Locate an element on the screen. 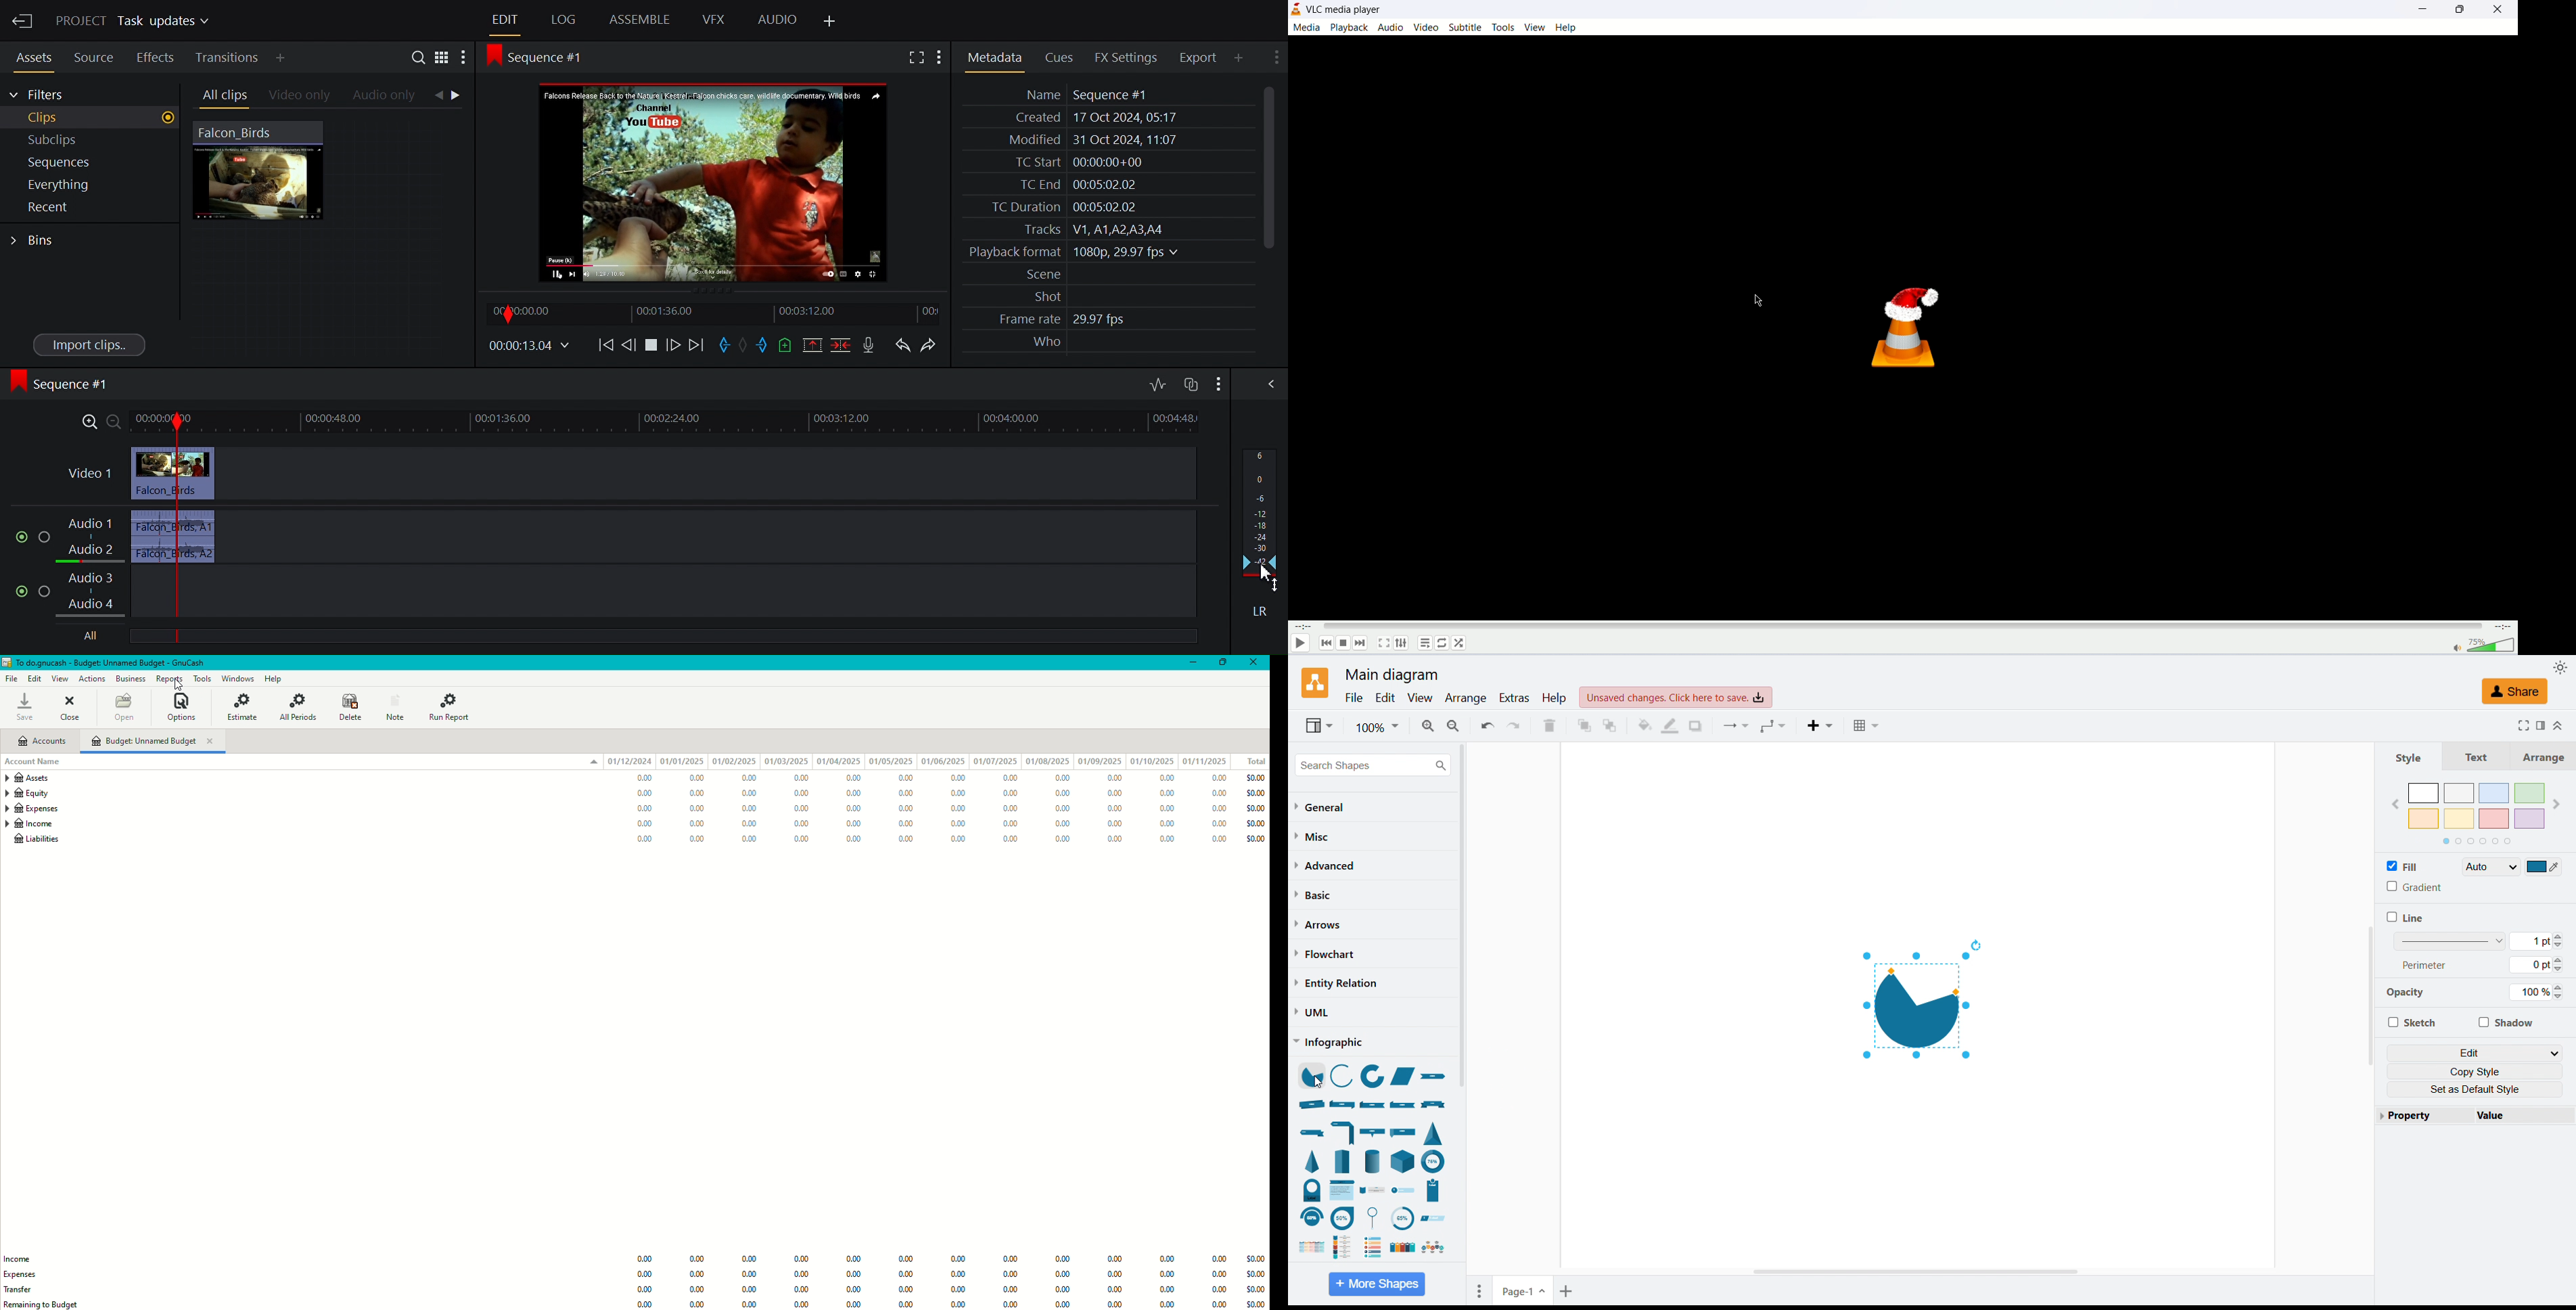 The height and width of the screenshot is (1316, 2576). Delete is located at coordinates (349, 706).